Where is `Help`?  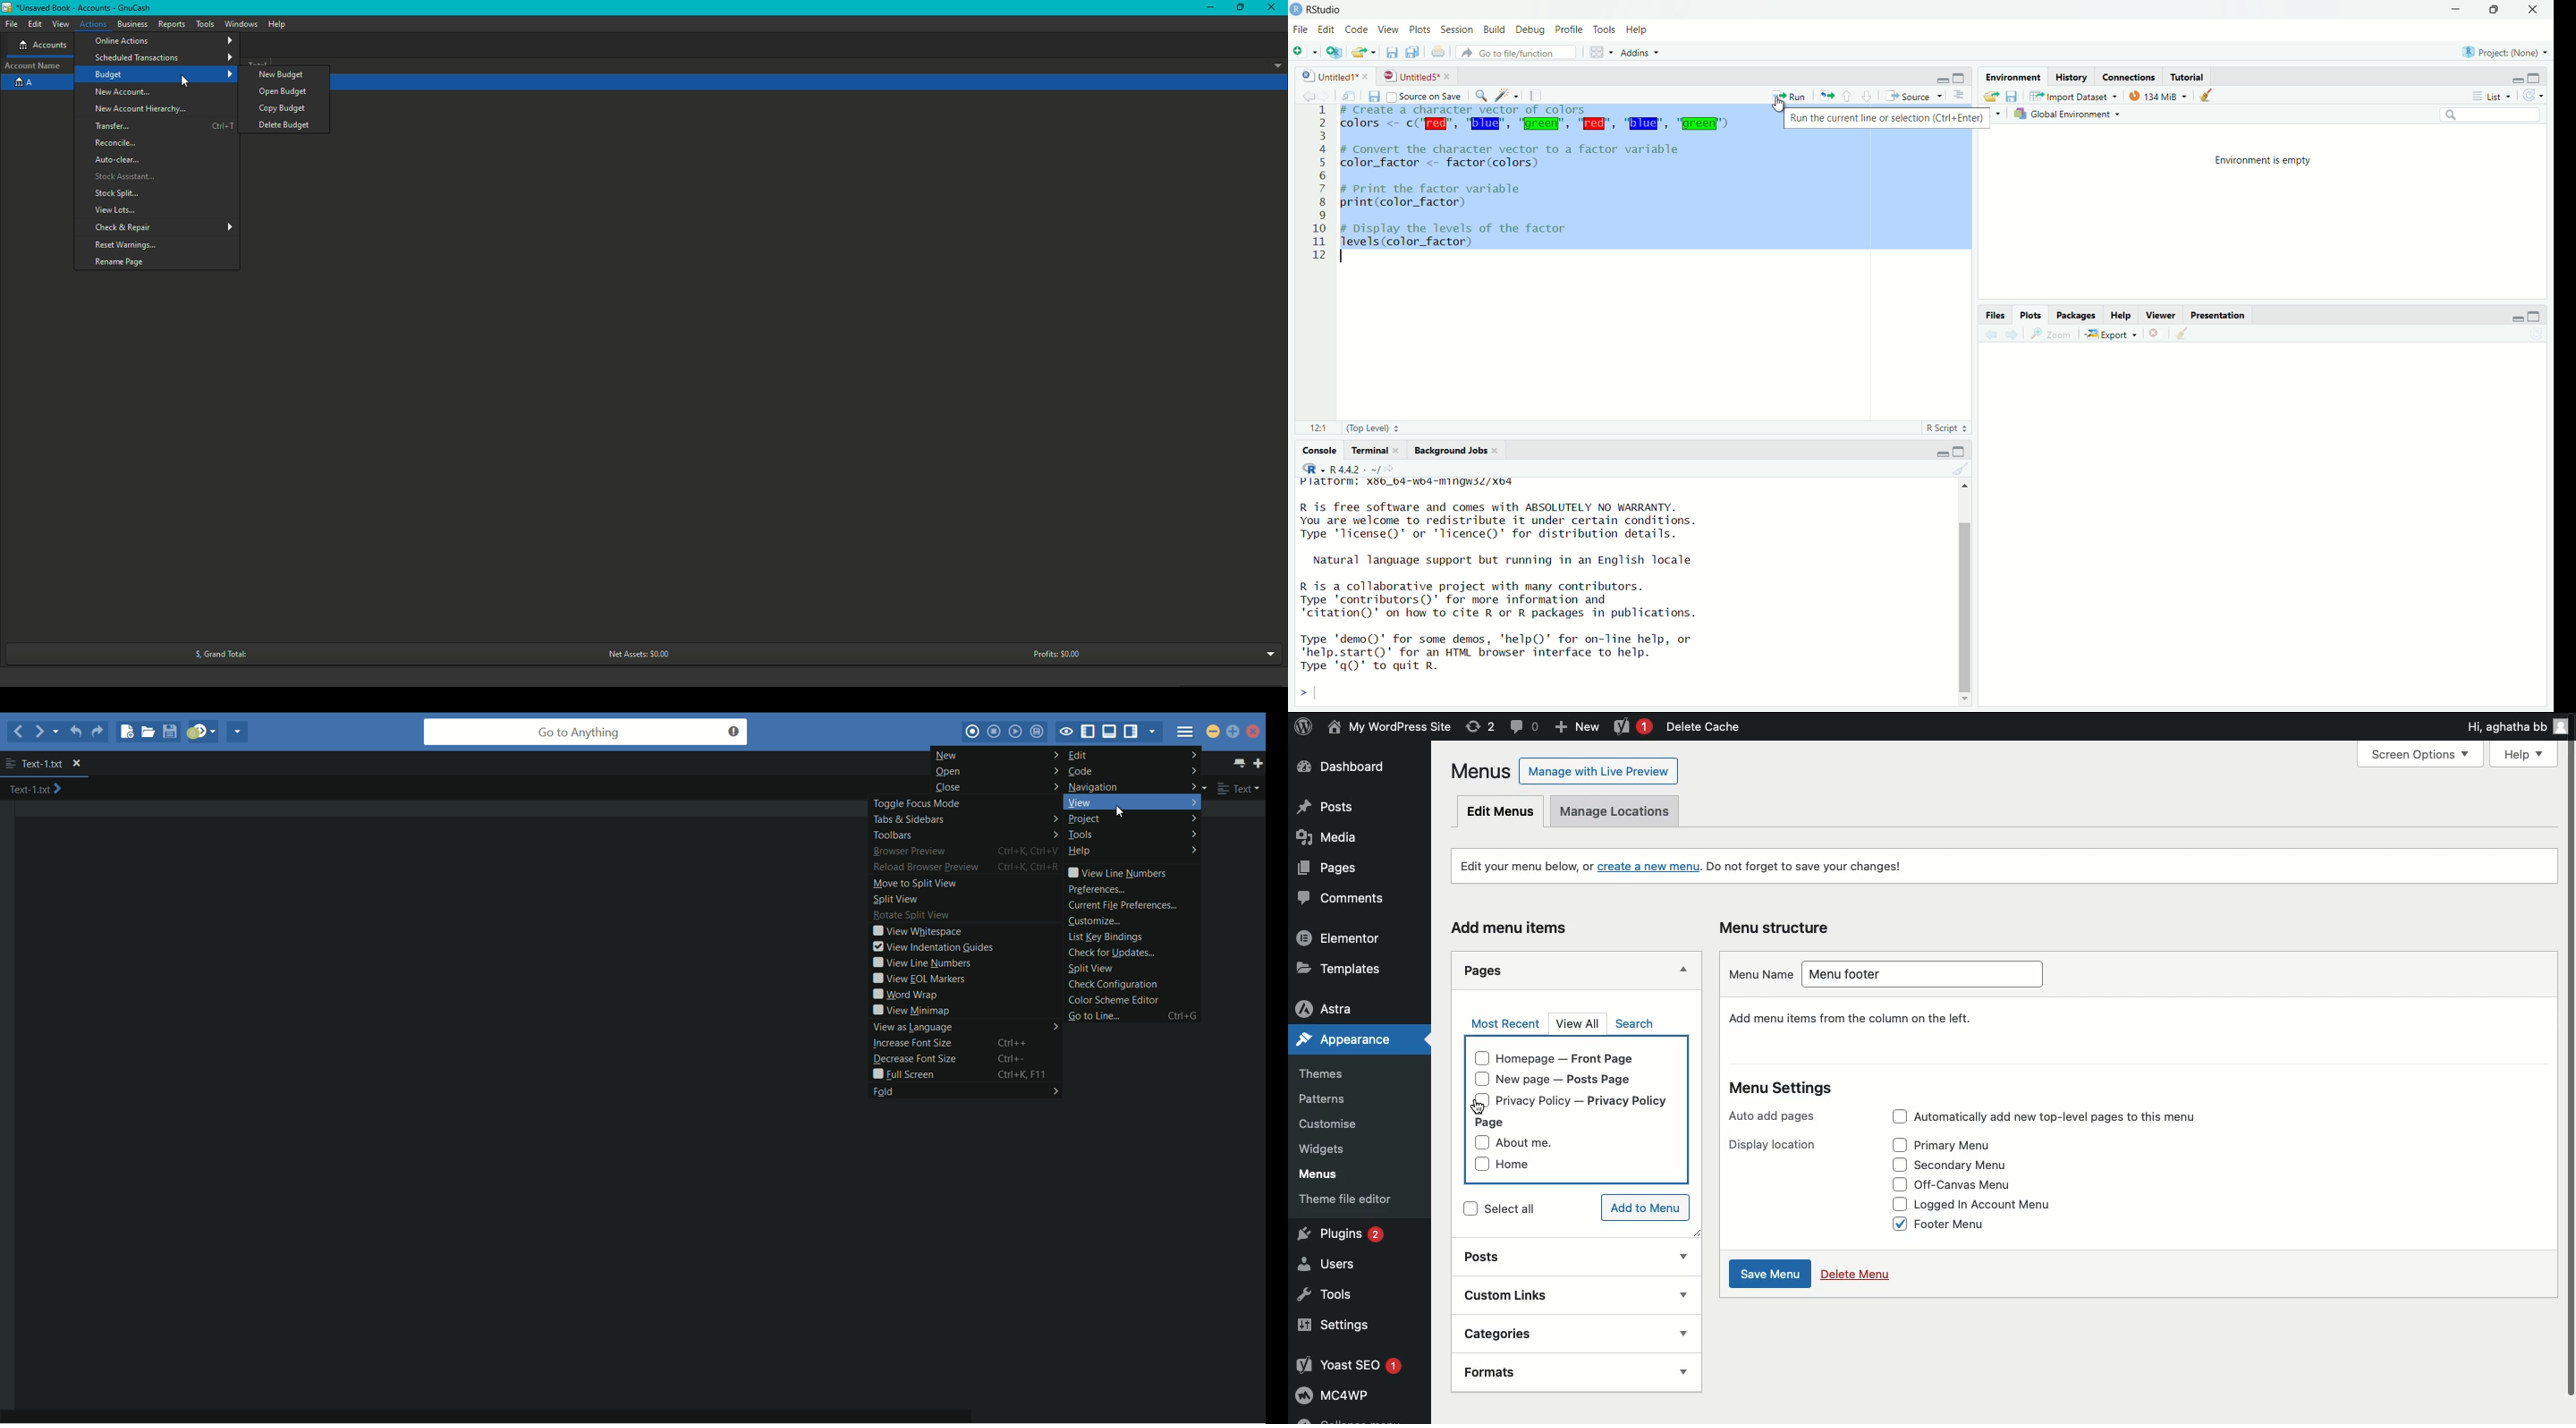
Help is located at coordinates (2121, 316).